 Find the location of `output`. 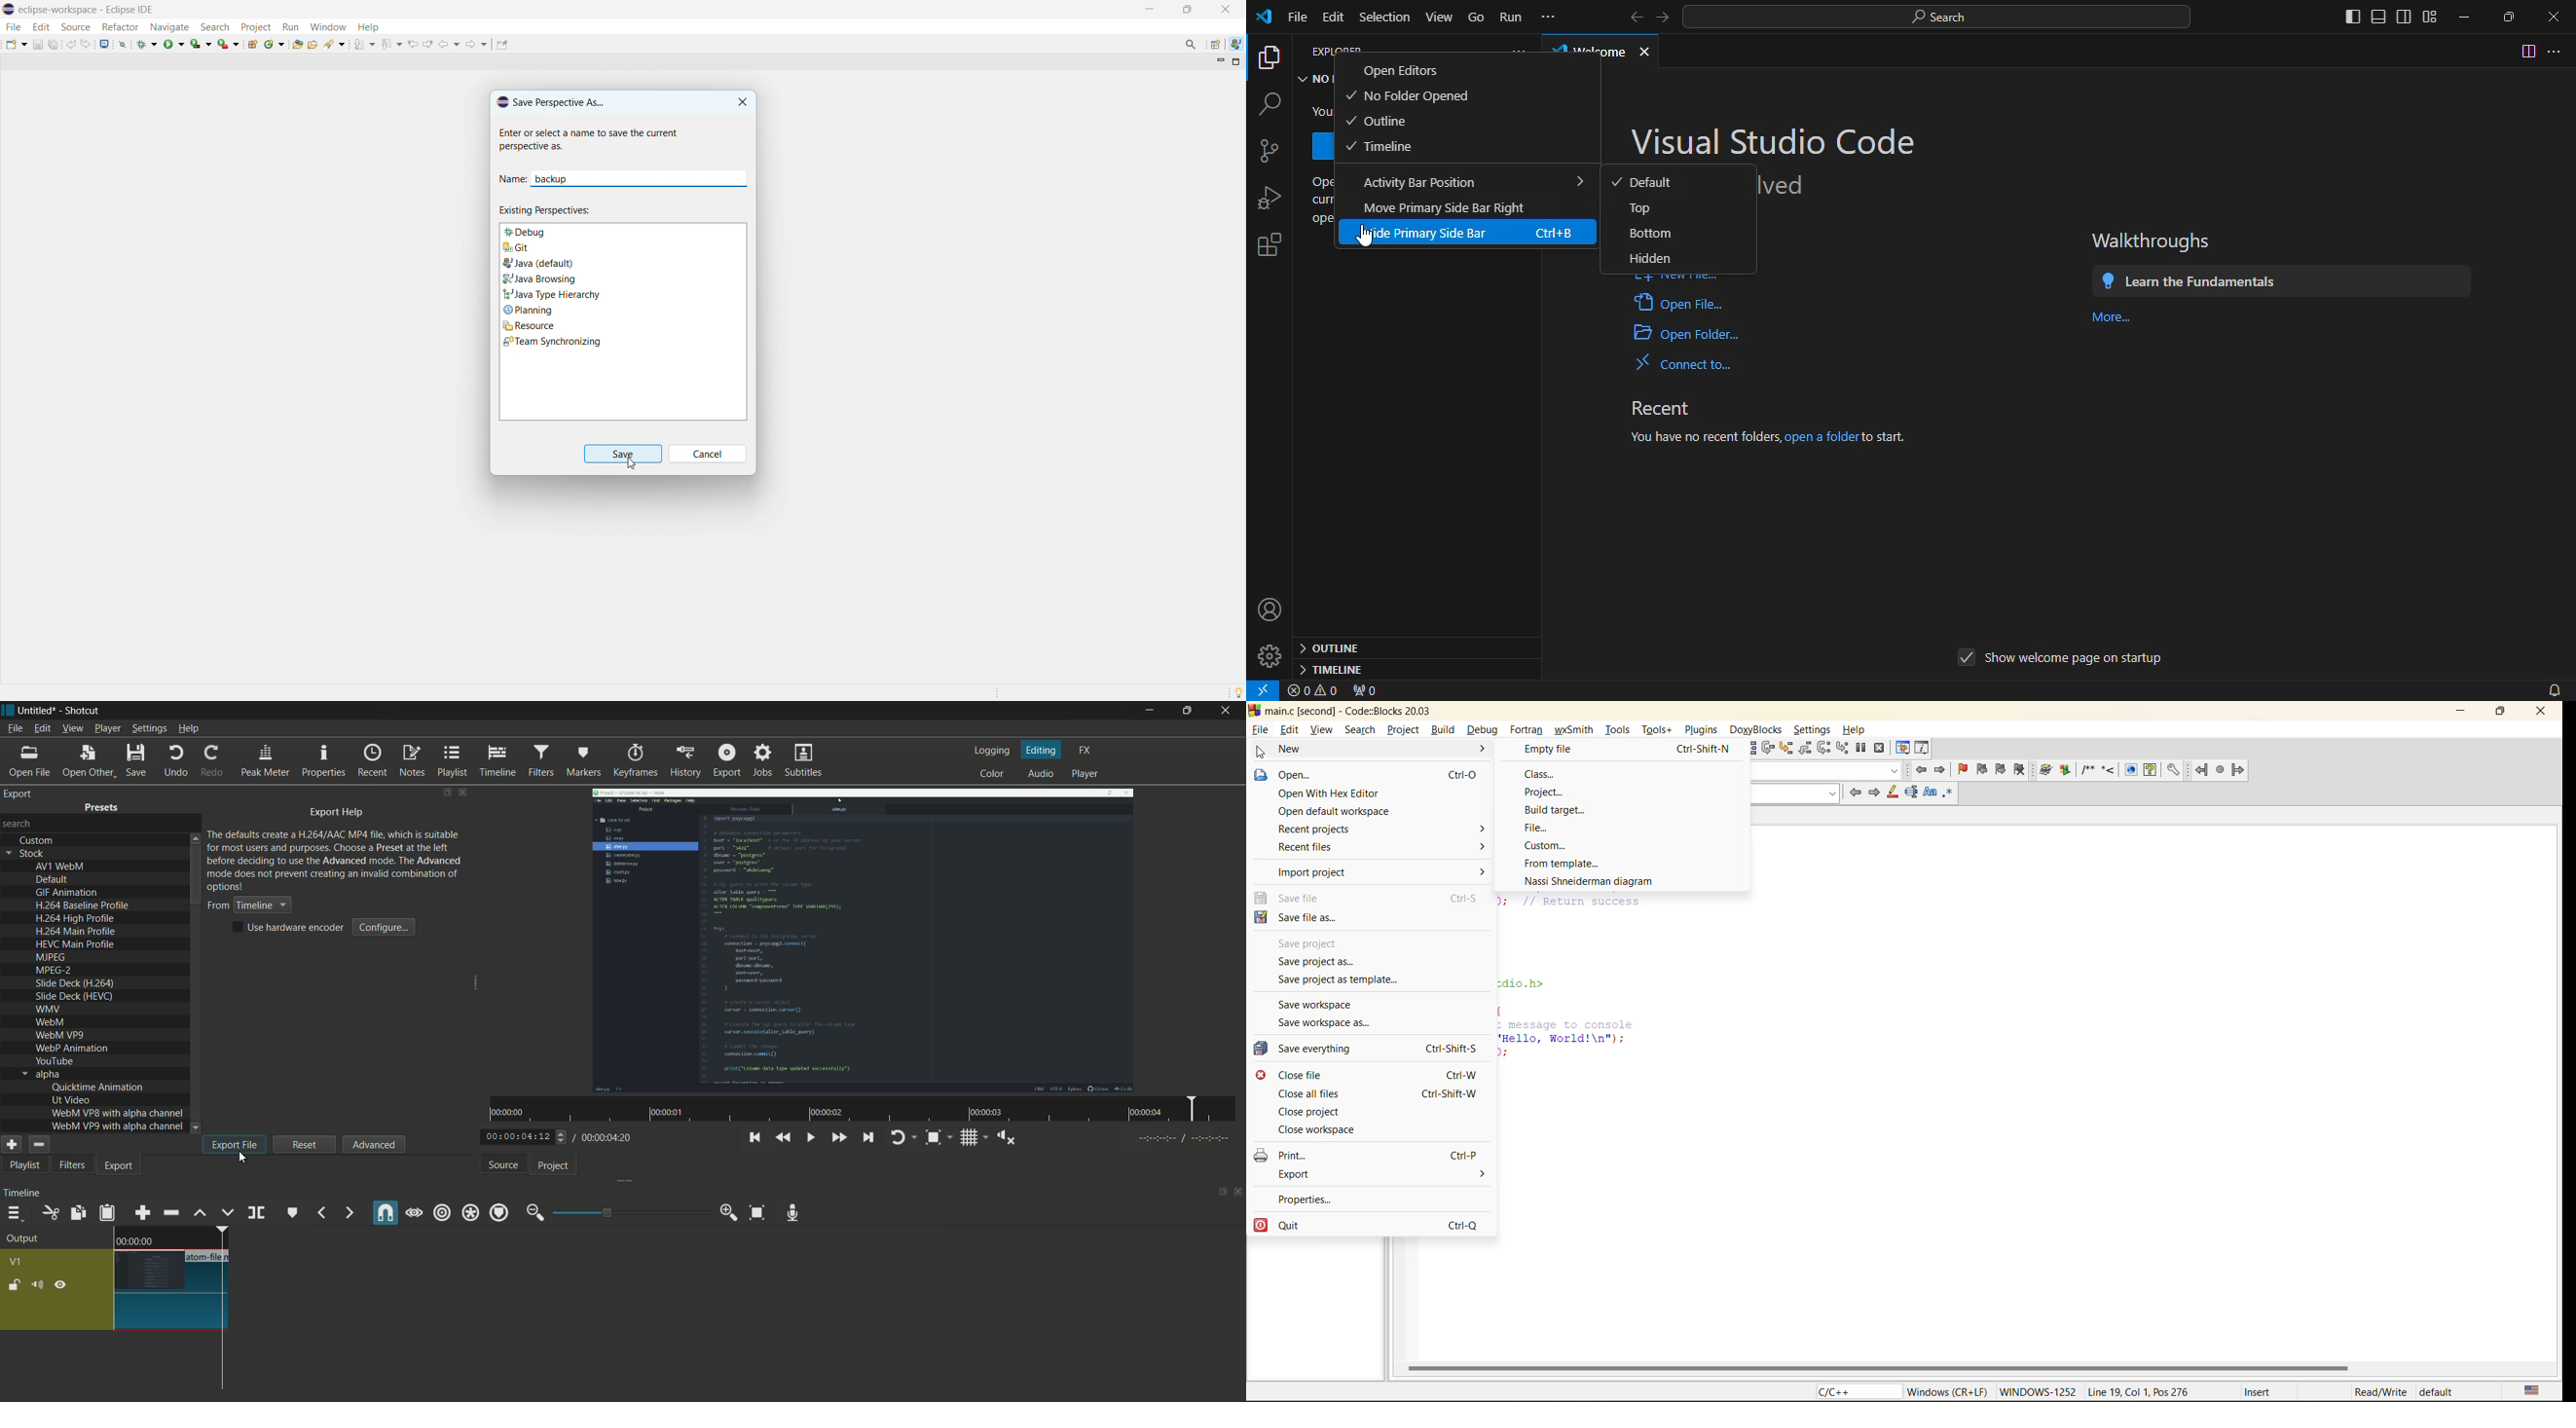

output is located at coordinates (26, 1239).